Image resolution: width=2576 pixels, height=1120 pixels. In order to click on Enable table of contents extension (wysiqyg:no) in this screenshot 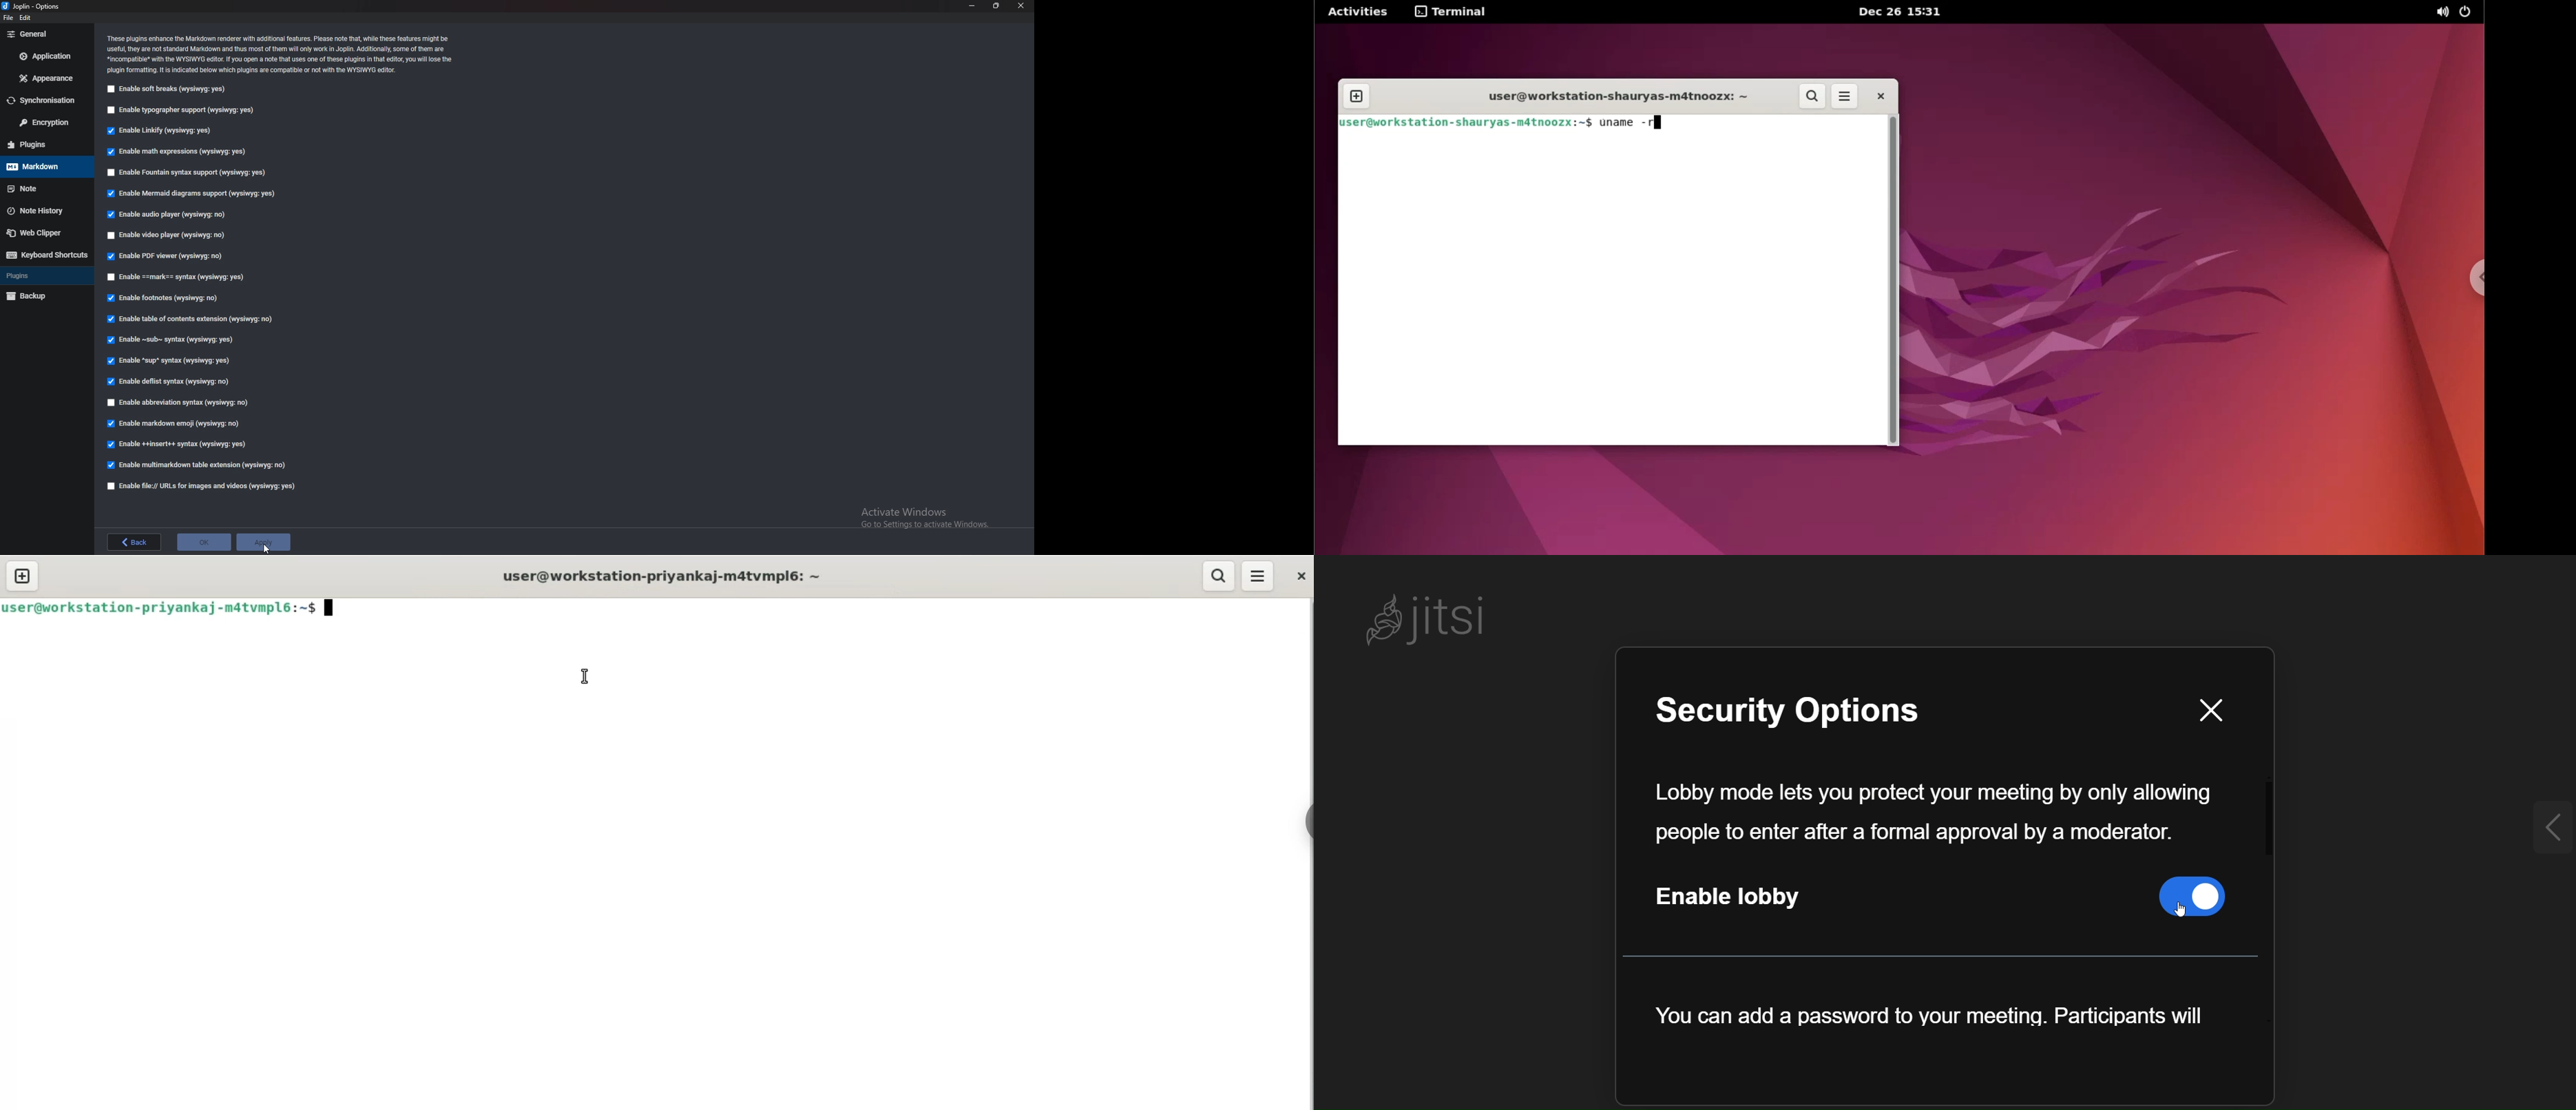, I will do `click(190, 319)`.